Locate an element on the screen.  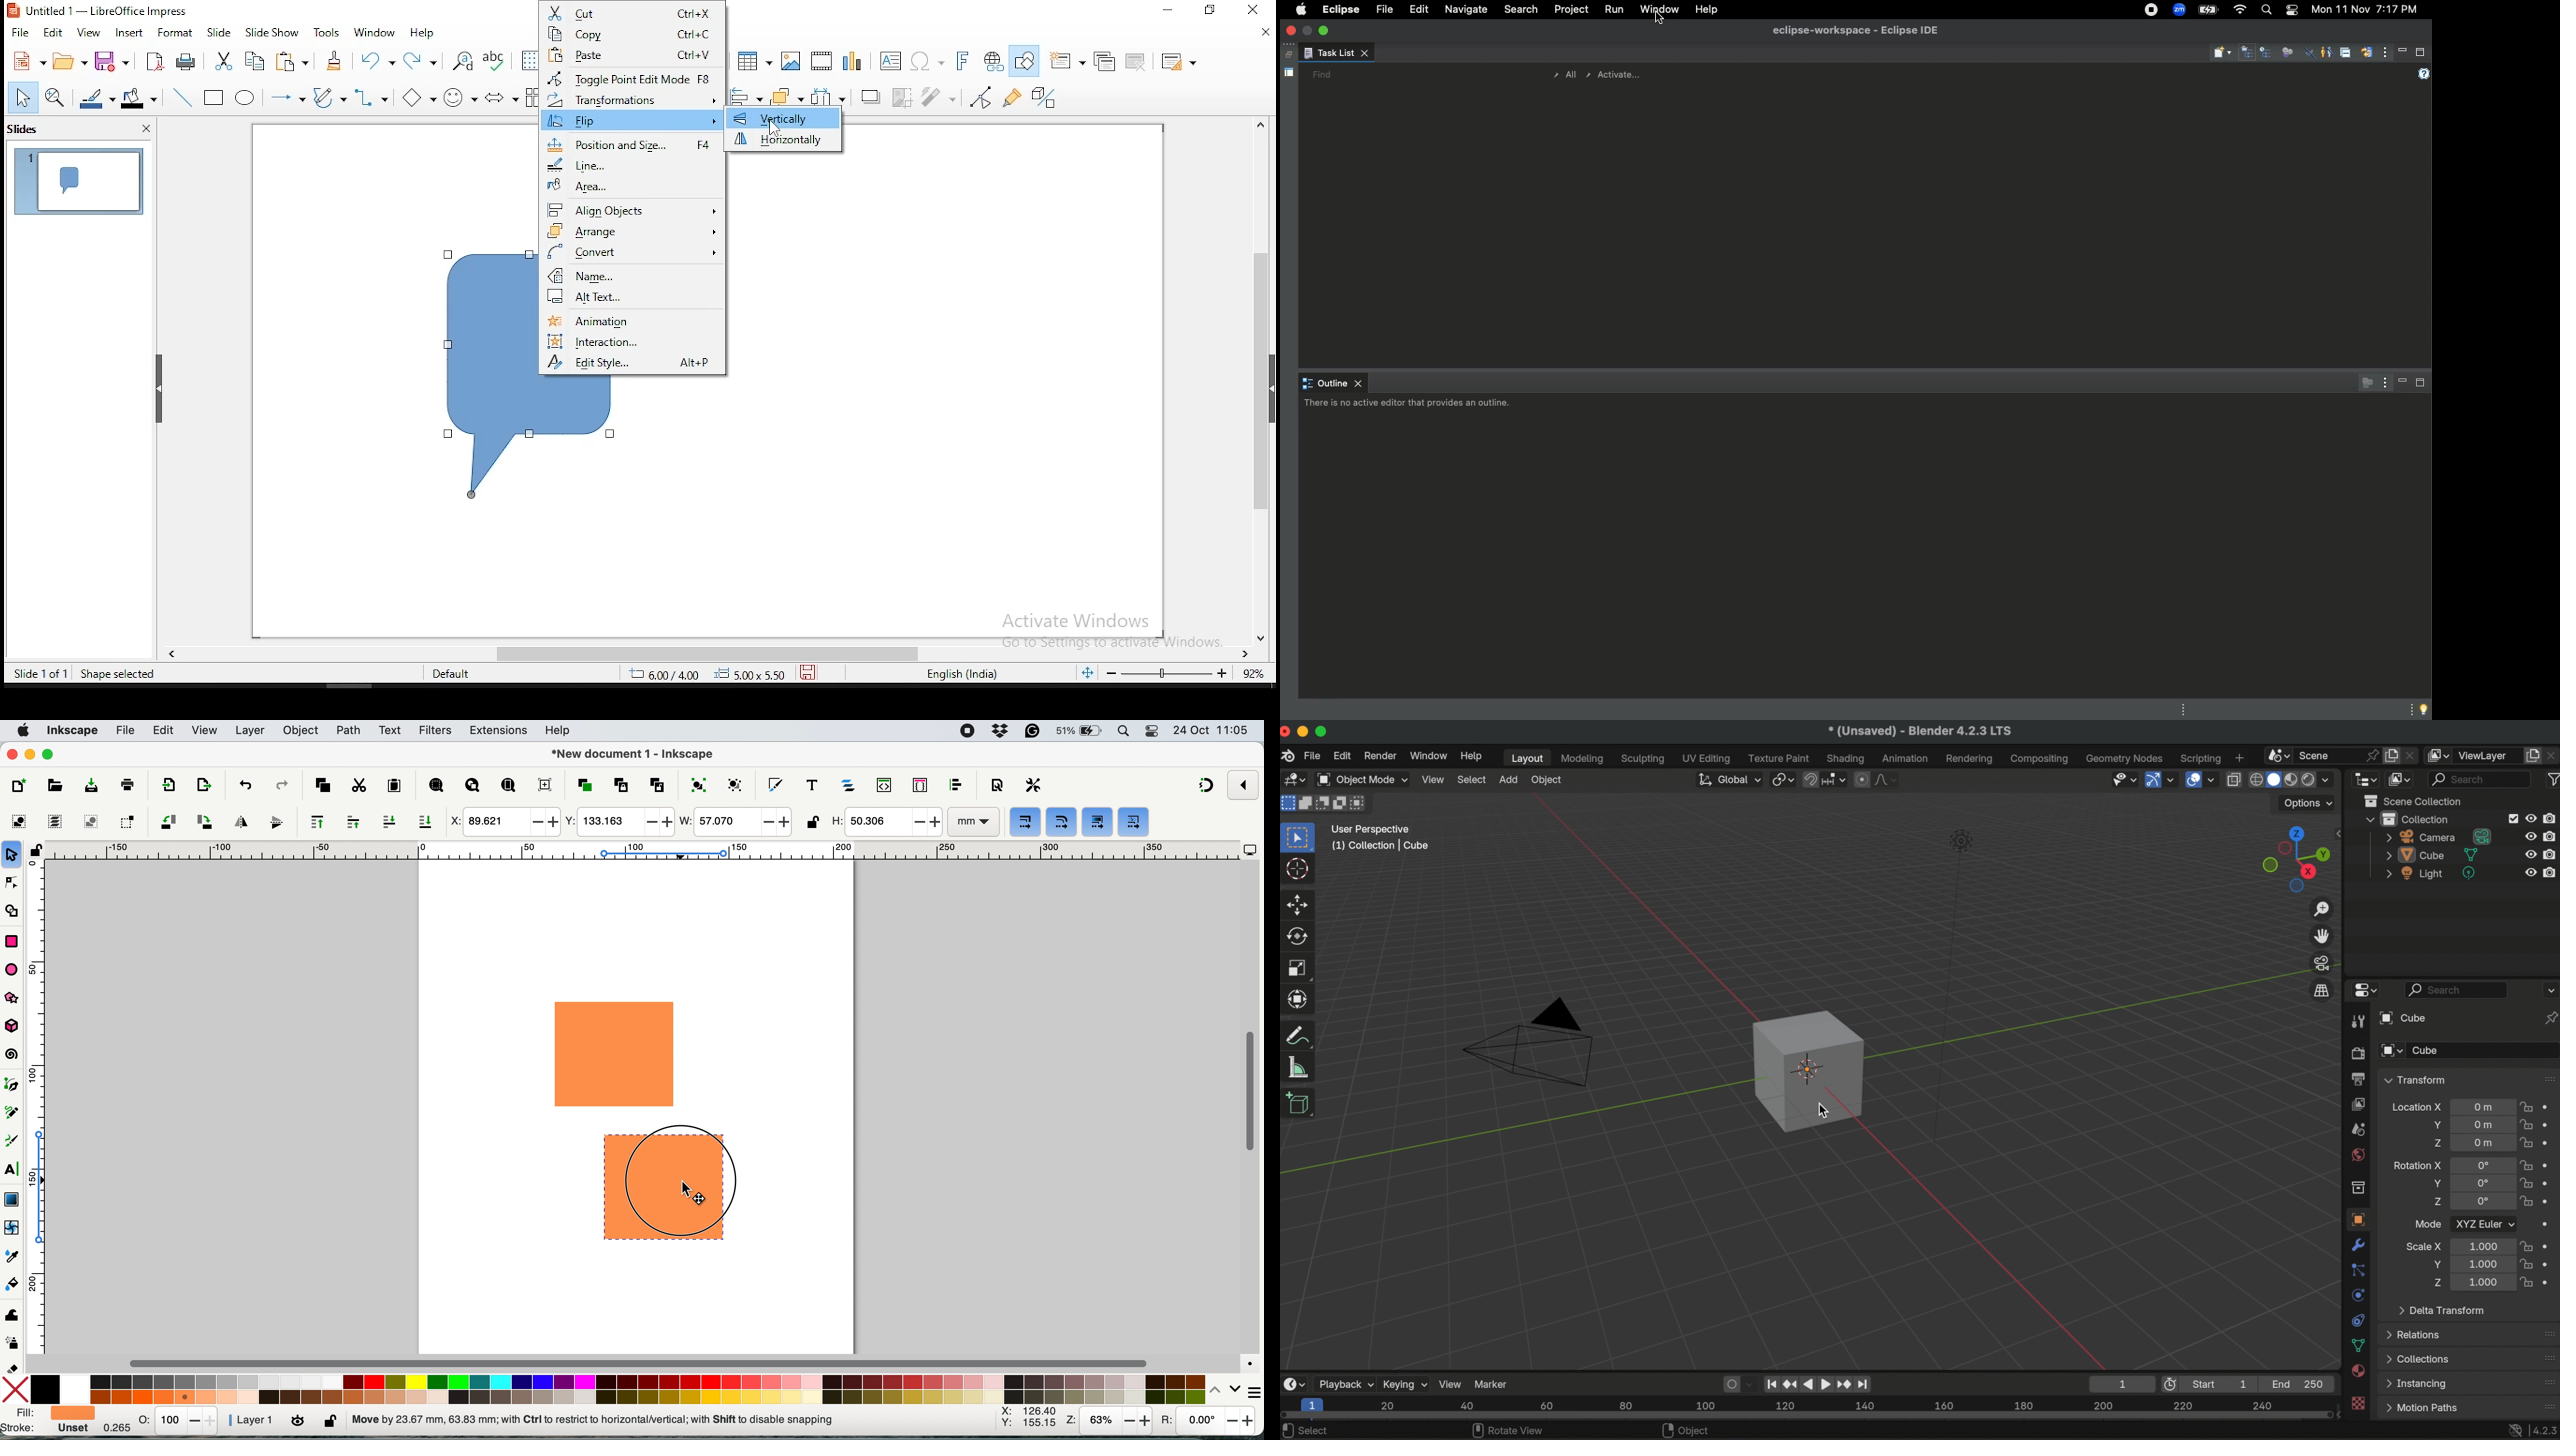
scale is located at coordinates (1300, 999).